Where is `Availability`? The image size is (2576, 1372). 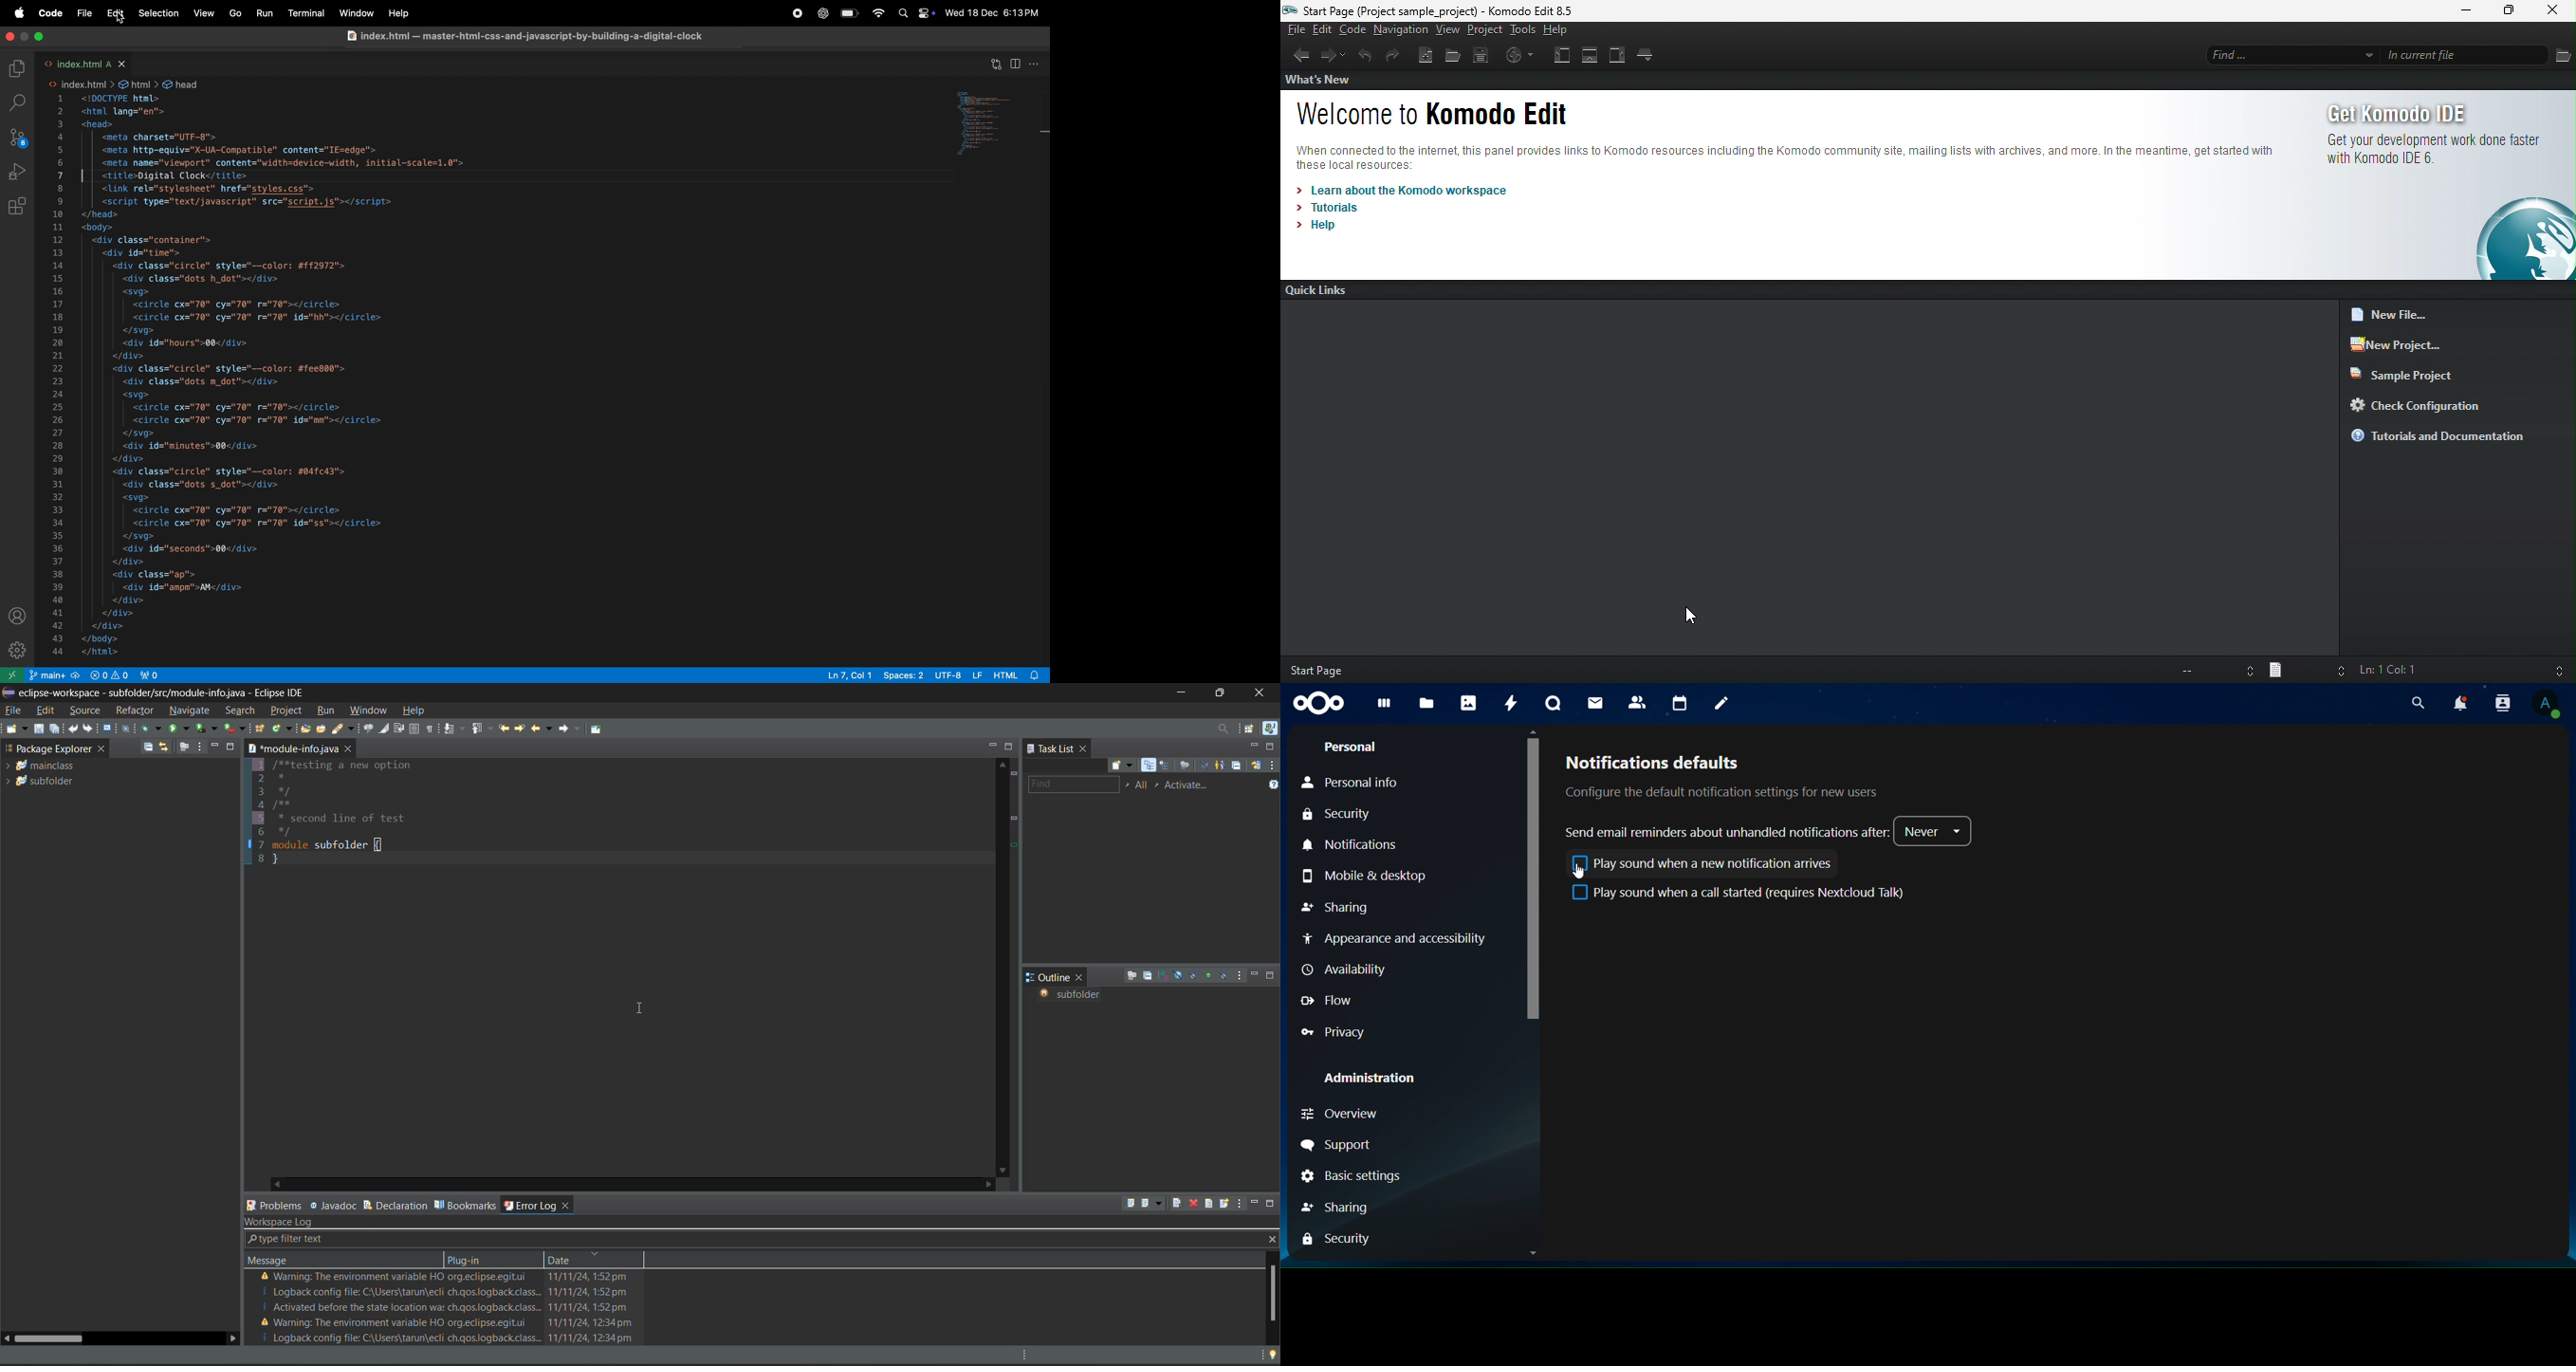
Availability is located at coordinates (1342, 969).